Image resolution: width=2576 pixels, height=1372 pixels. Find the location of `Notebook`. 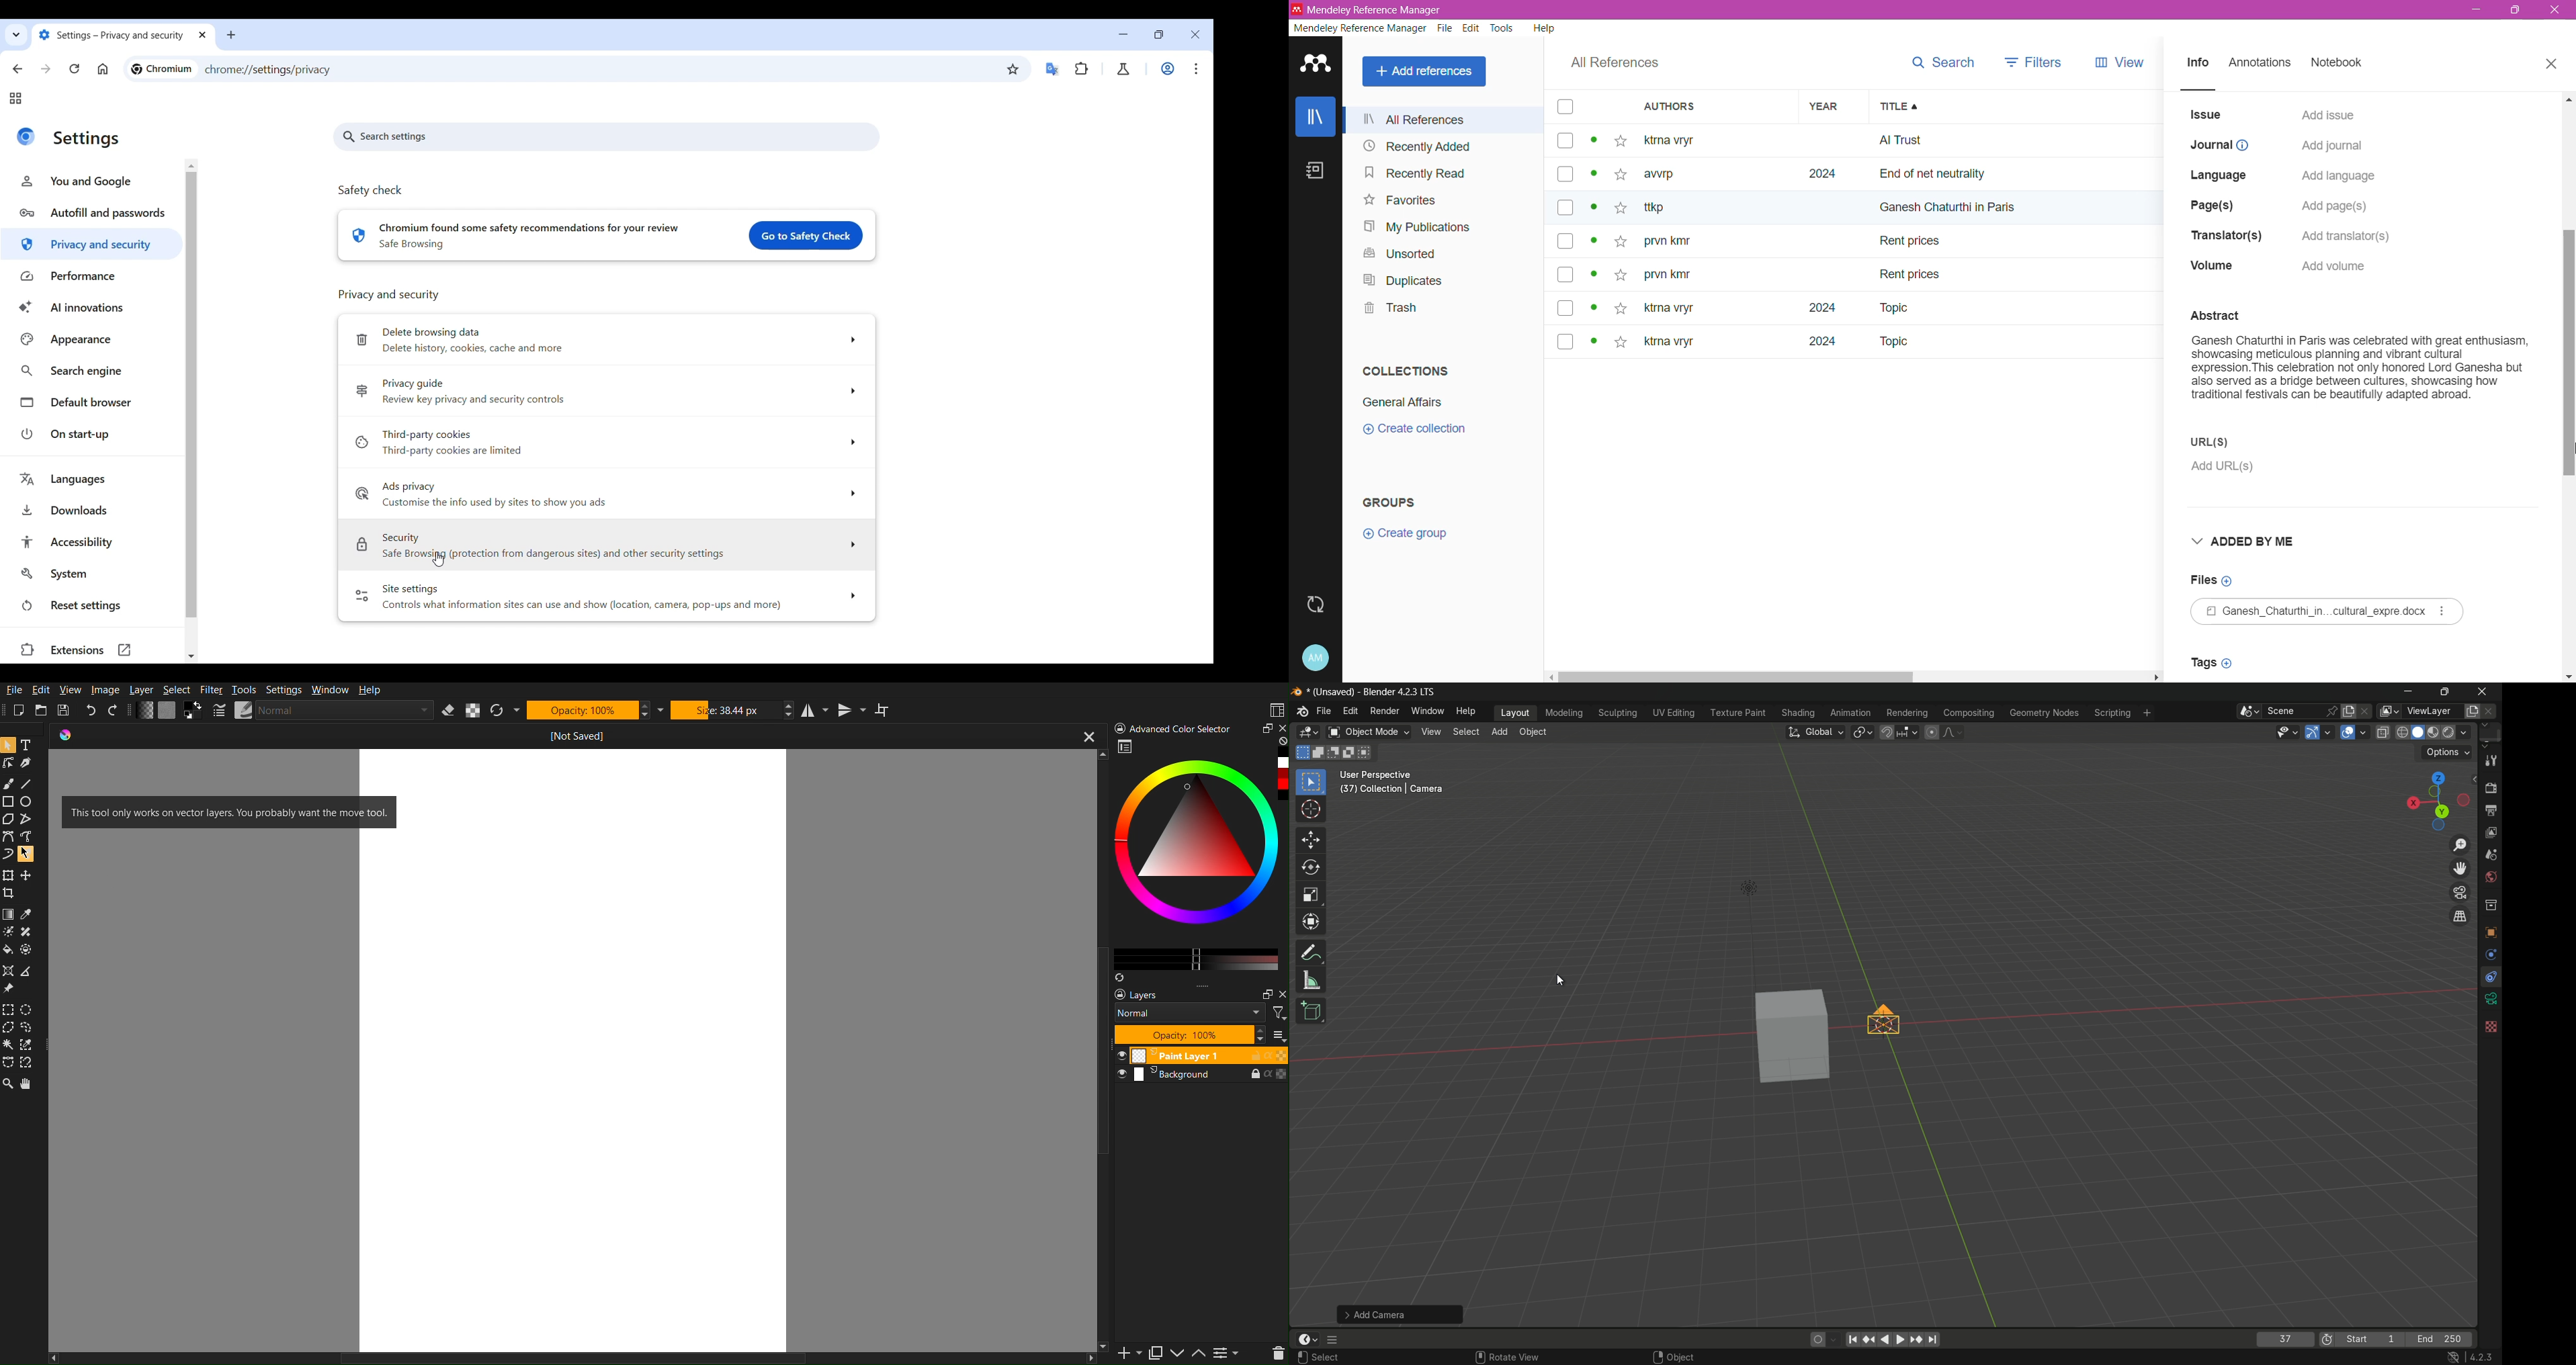

Notebook is located at coordinates (2341, 64).